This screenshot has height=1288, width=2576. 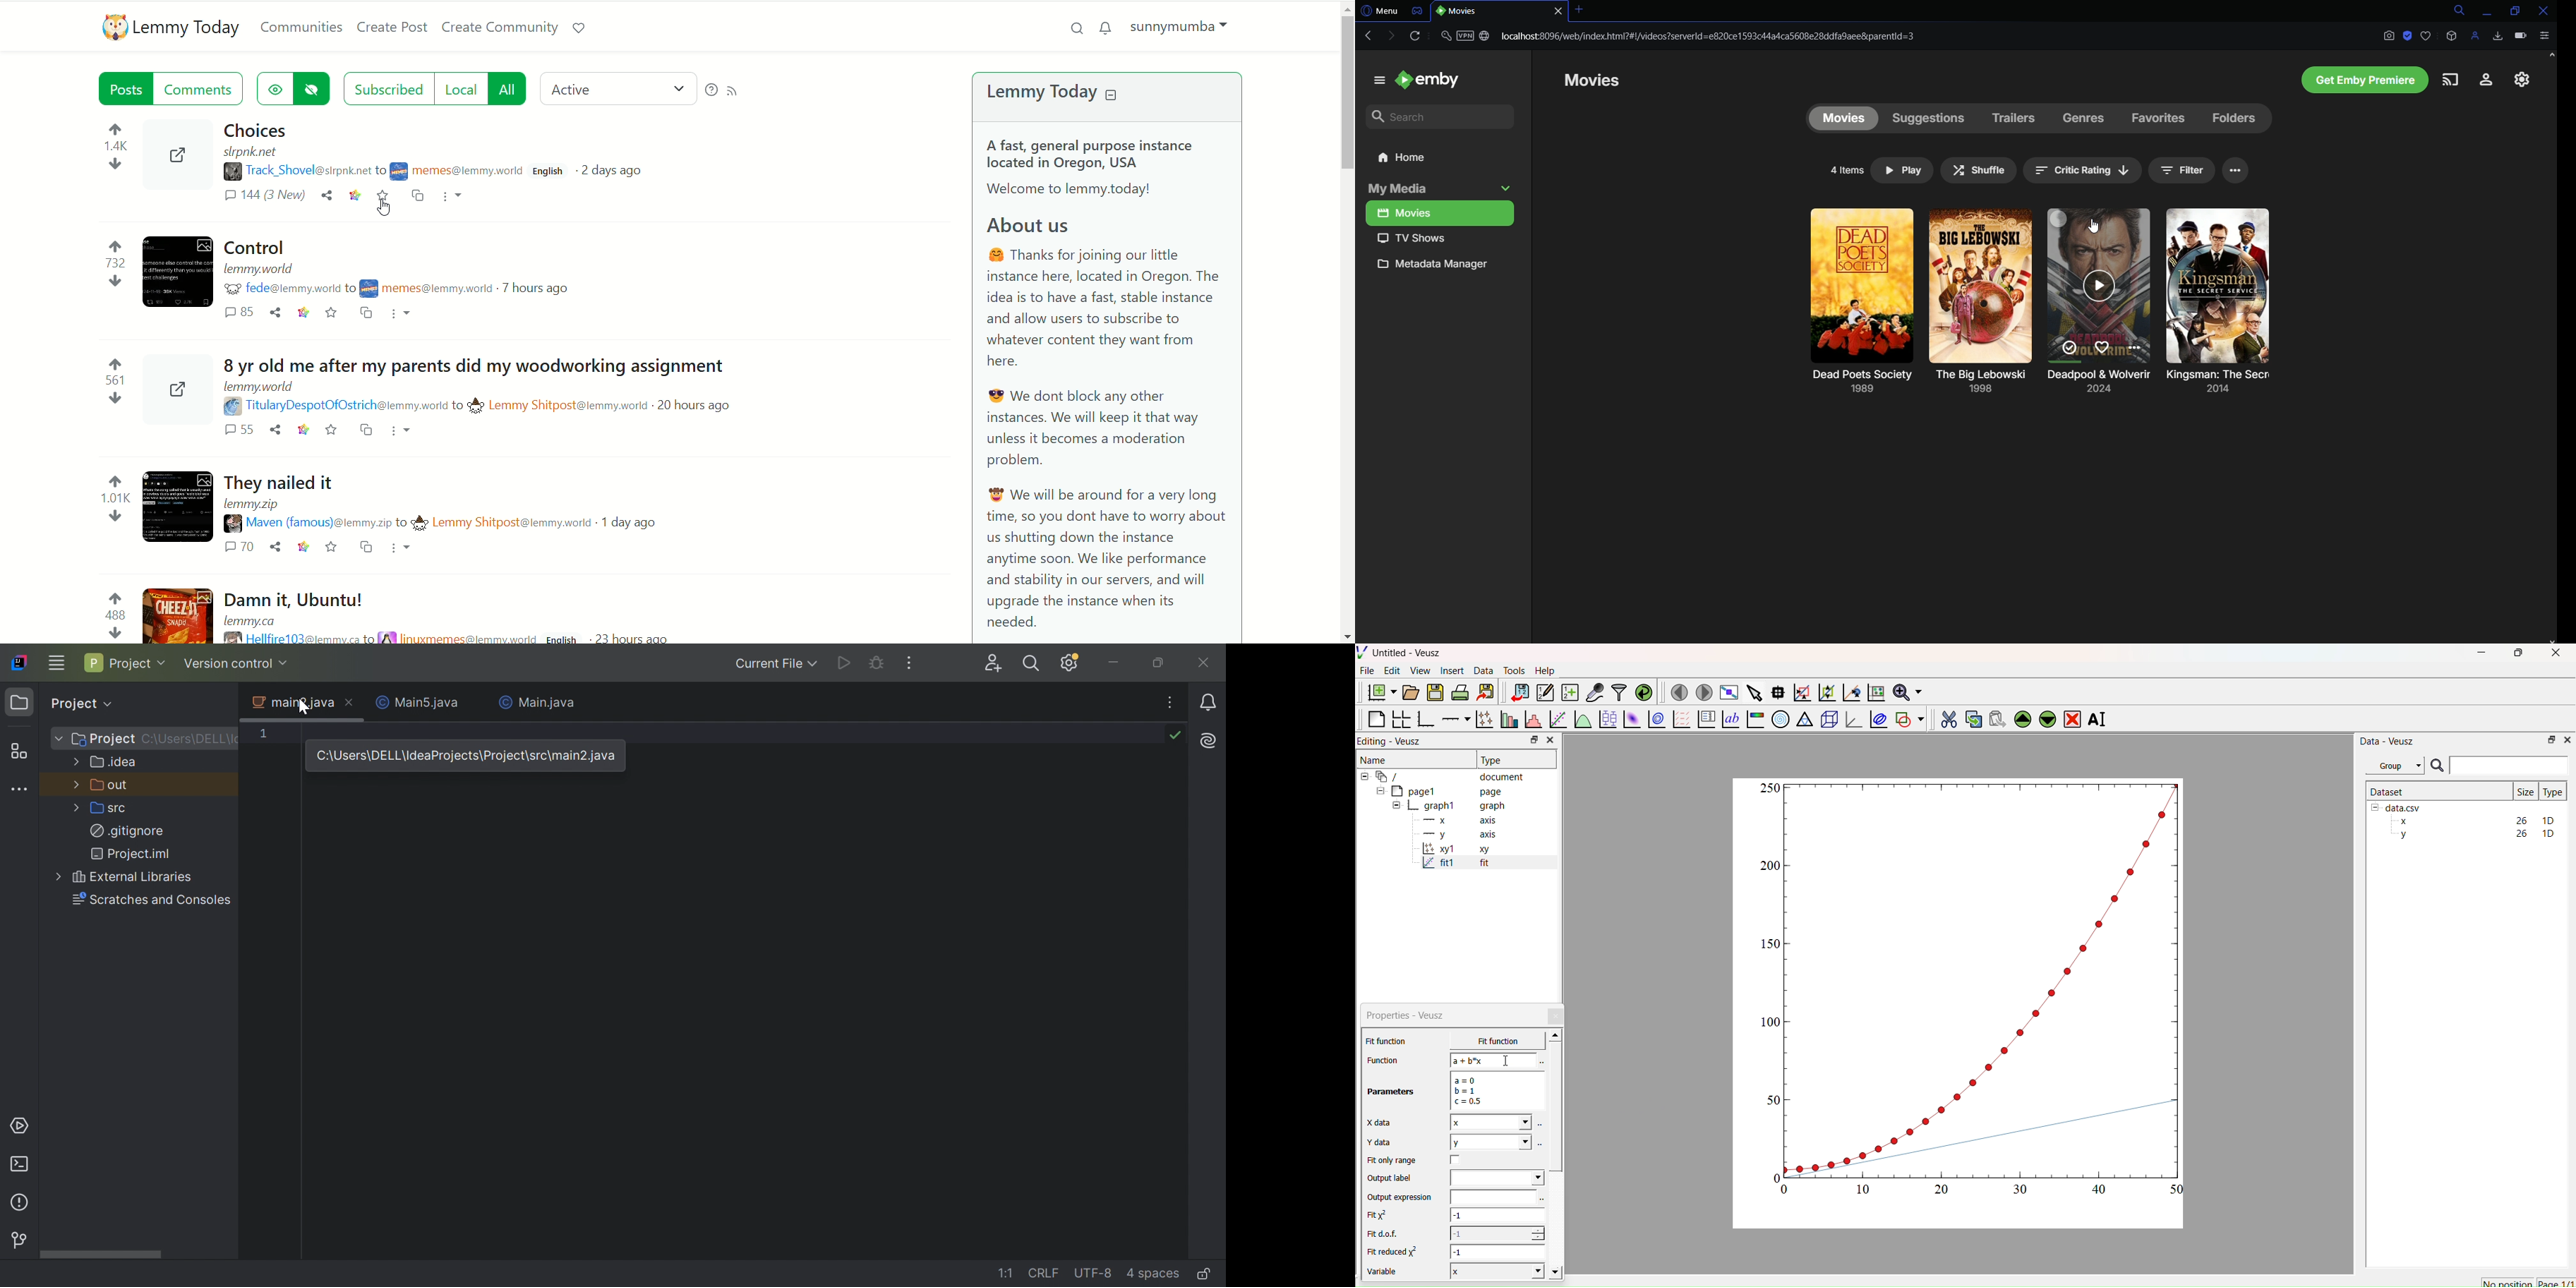 I want to click on posts, so click(x=125, y=90).